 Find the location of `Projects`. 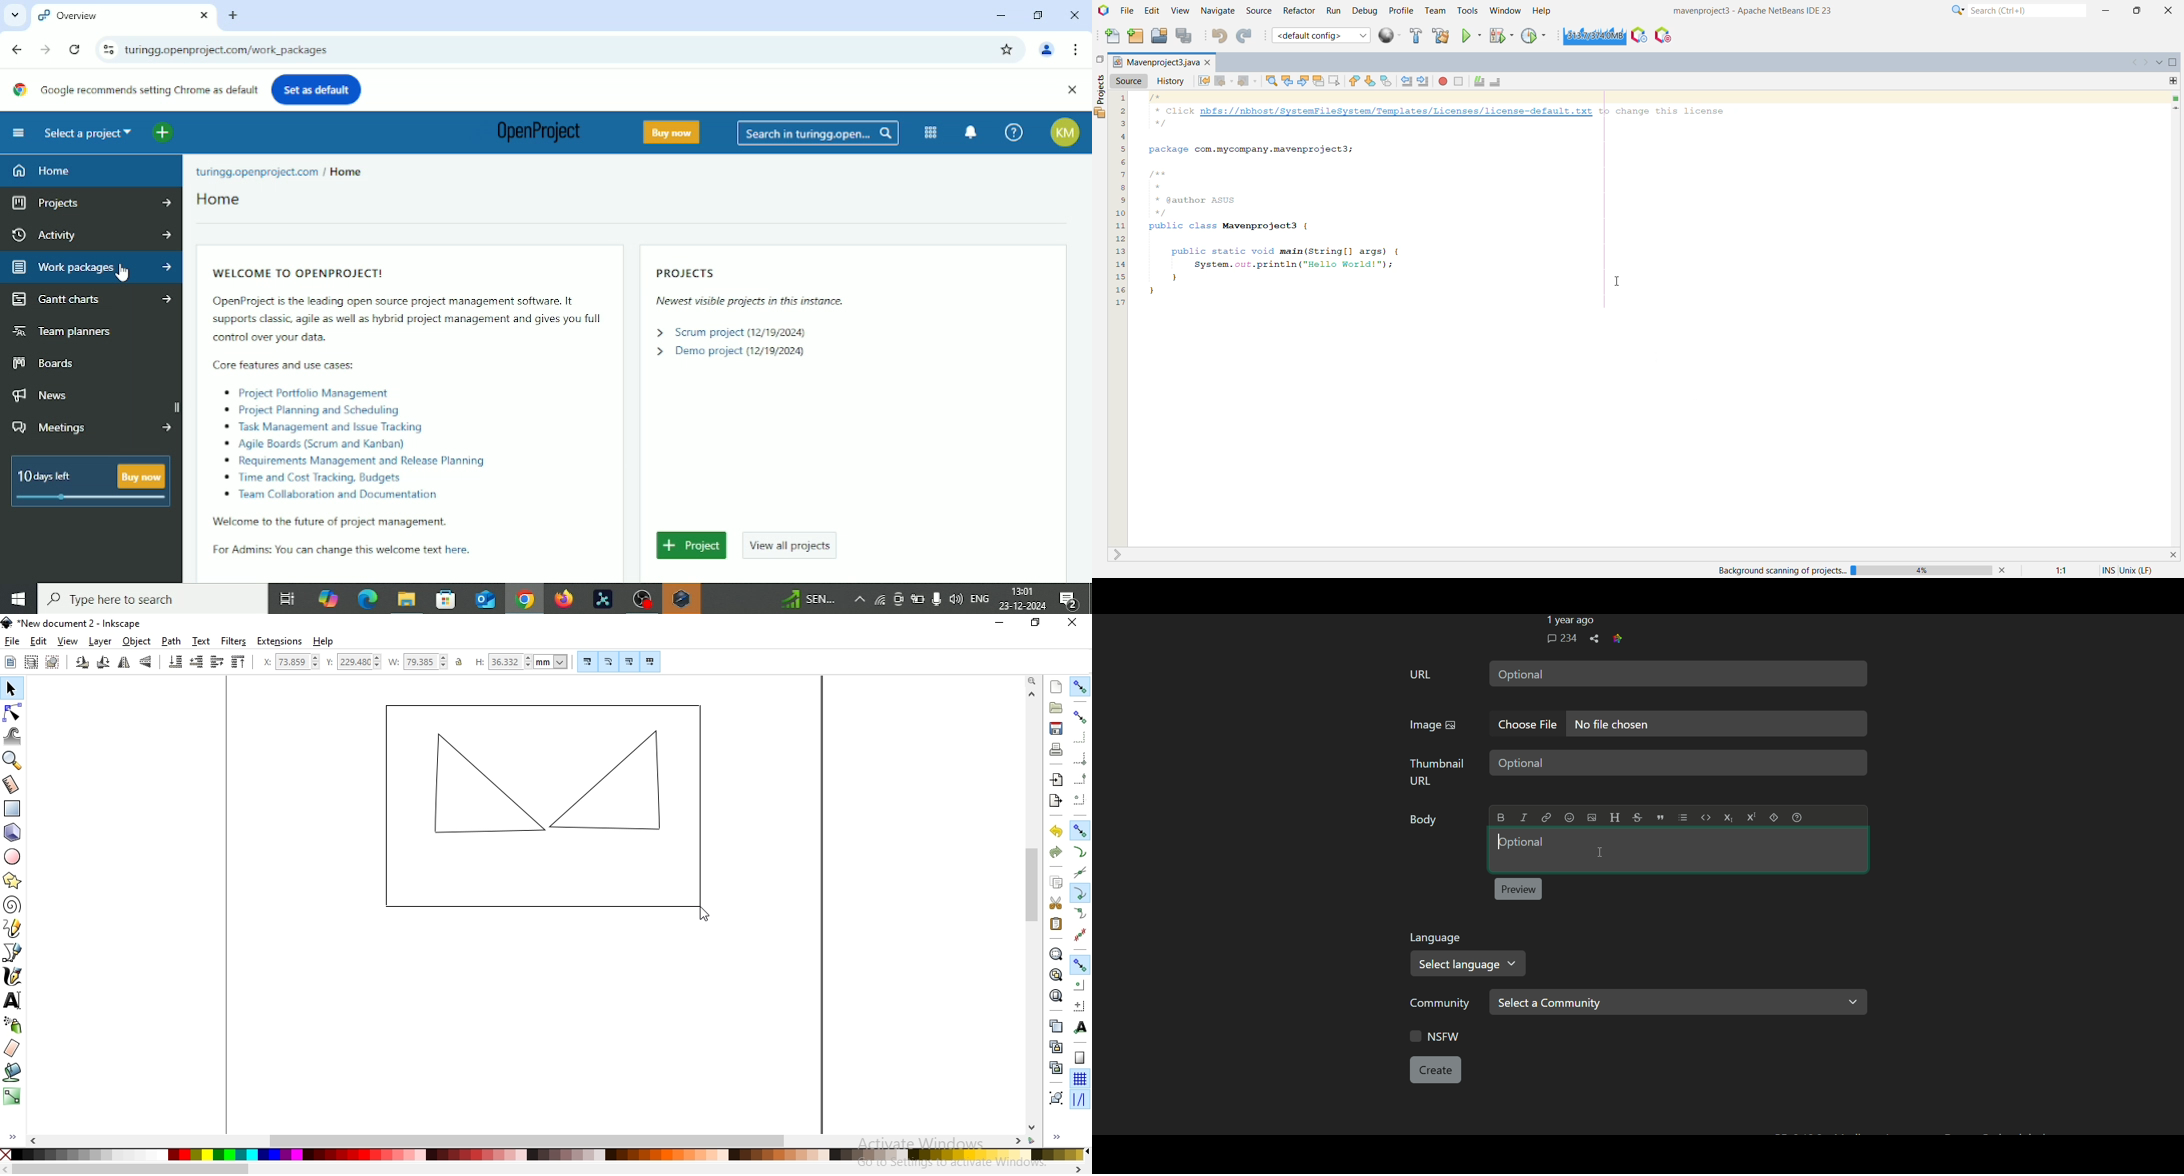

Projects is located at coordinates (688, 272).